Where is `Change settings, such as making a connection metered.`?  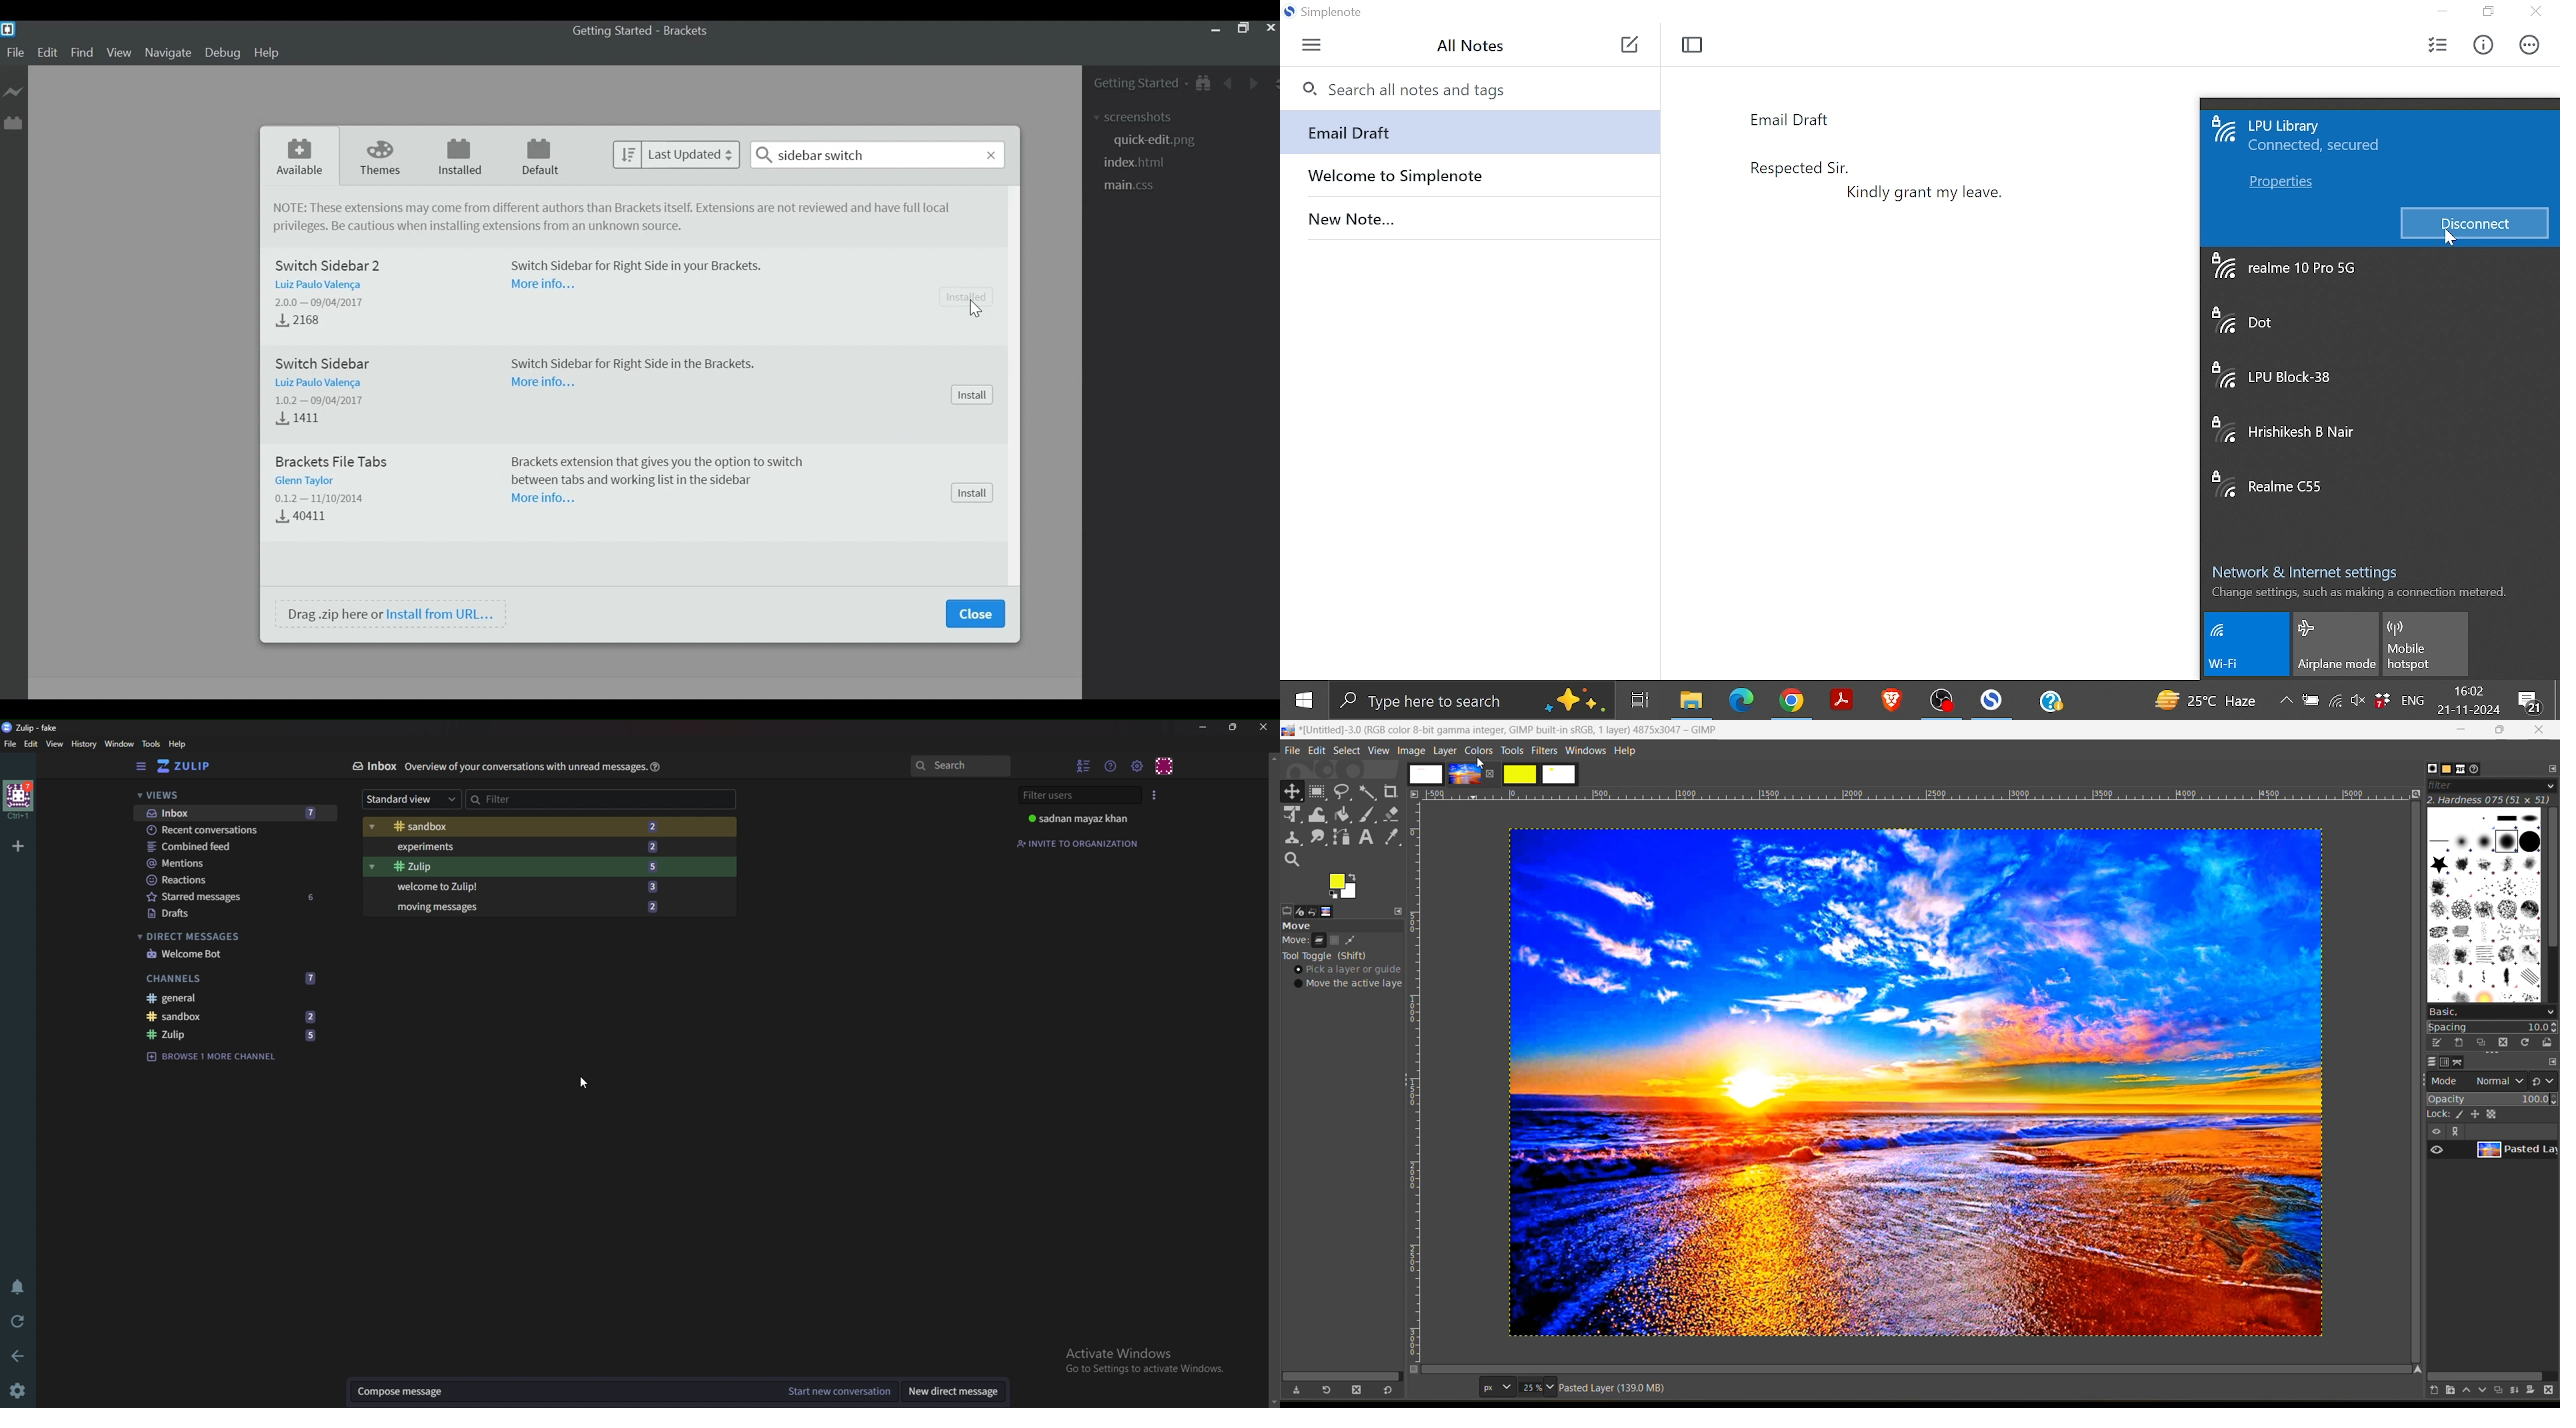 Change settings, such as making a connection metered. is located at coordinates (2358, 592).